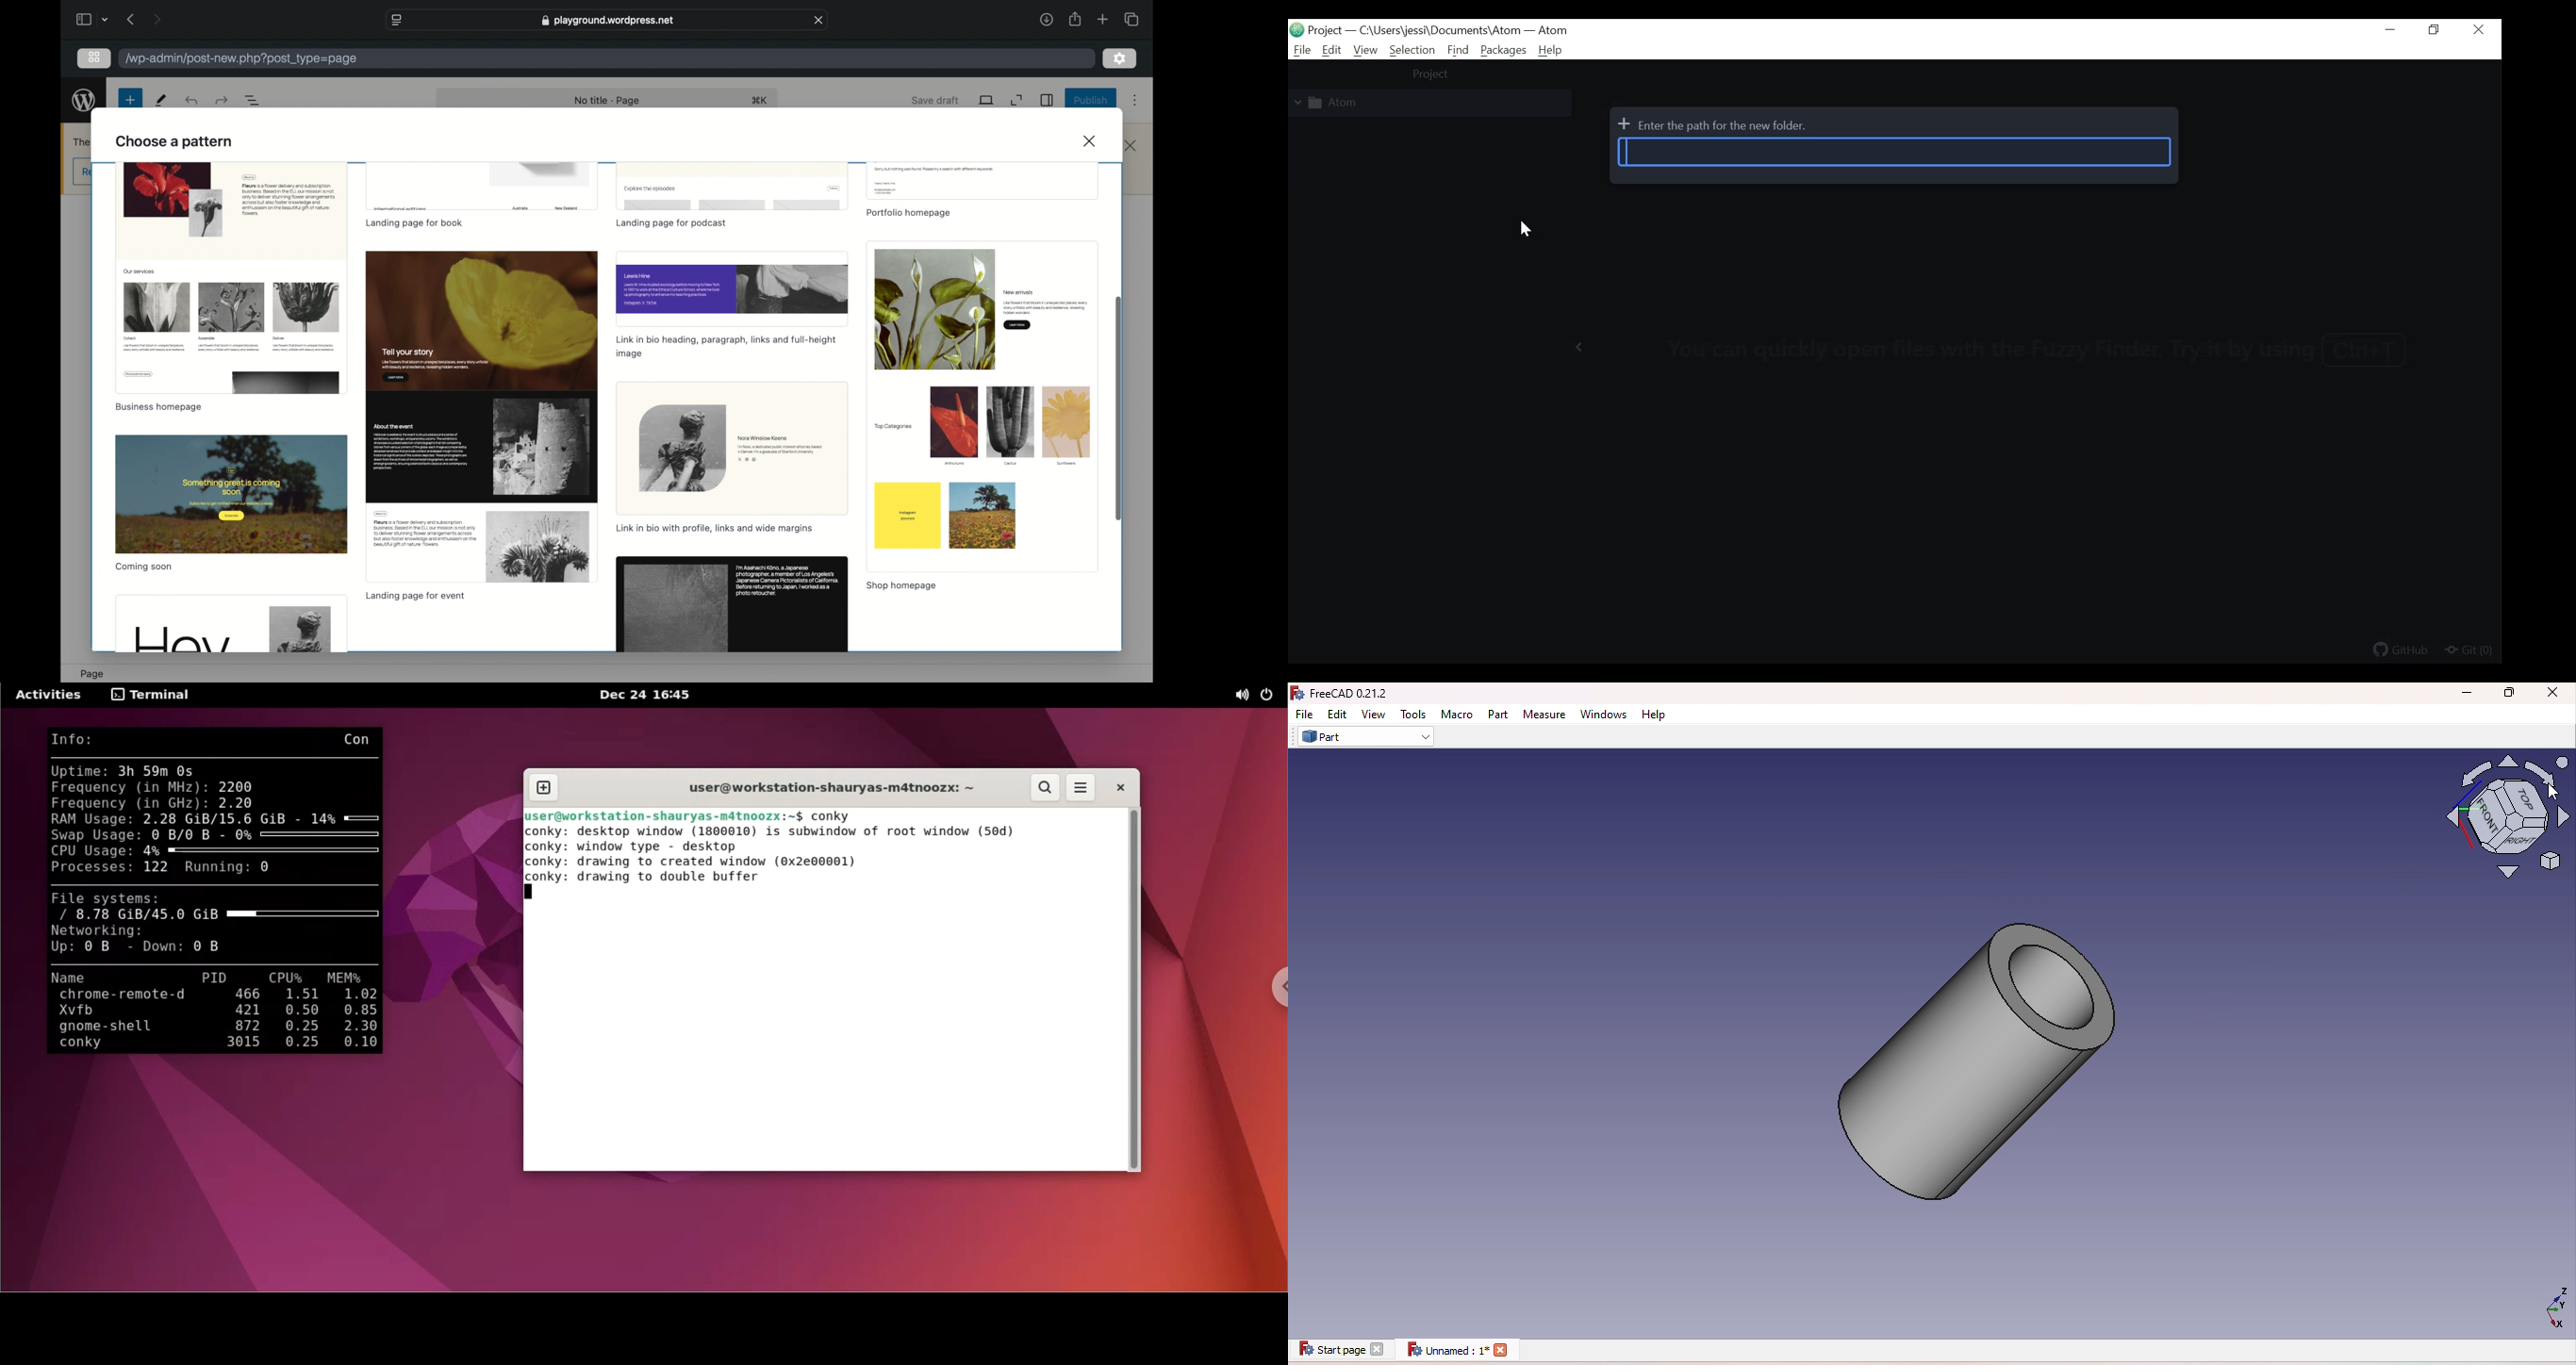 The width and height of the screenshot is (2576, 1372). What do you see at coordinates (2497, 815) in the screenshot?
I see `Navigation cube` at bounding box center [2497, 815].